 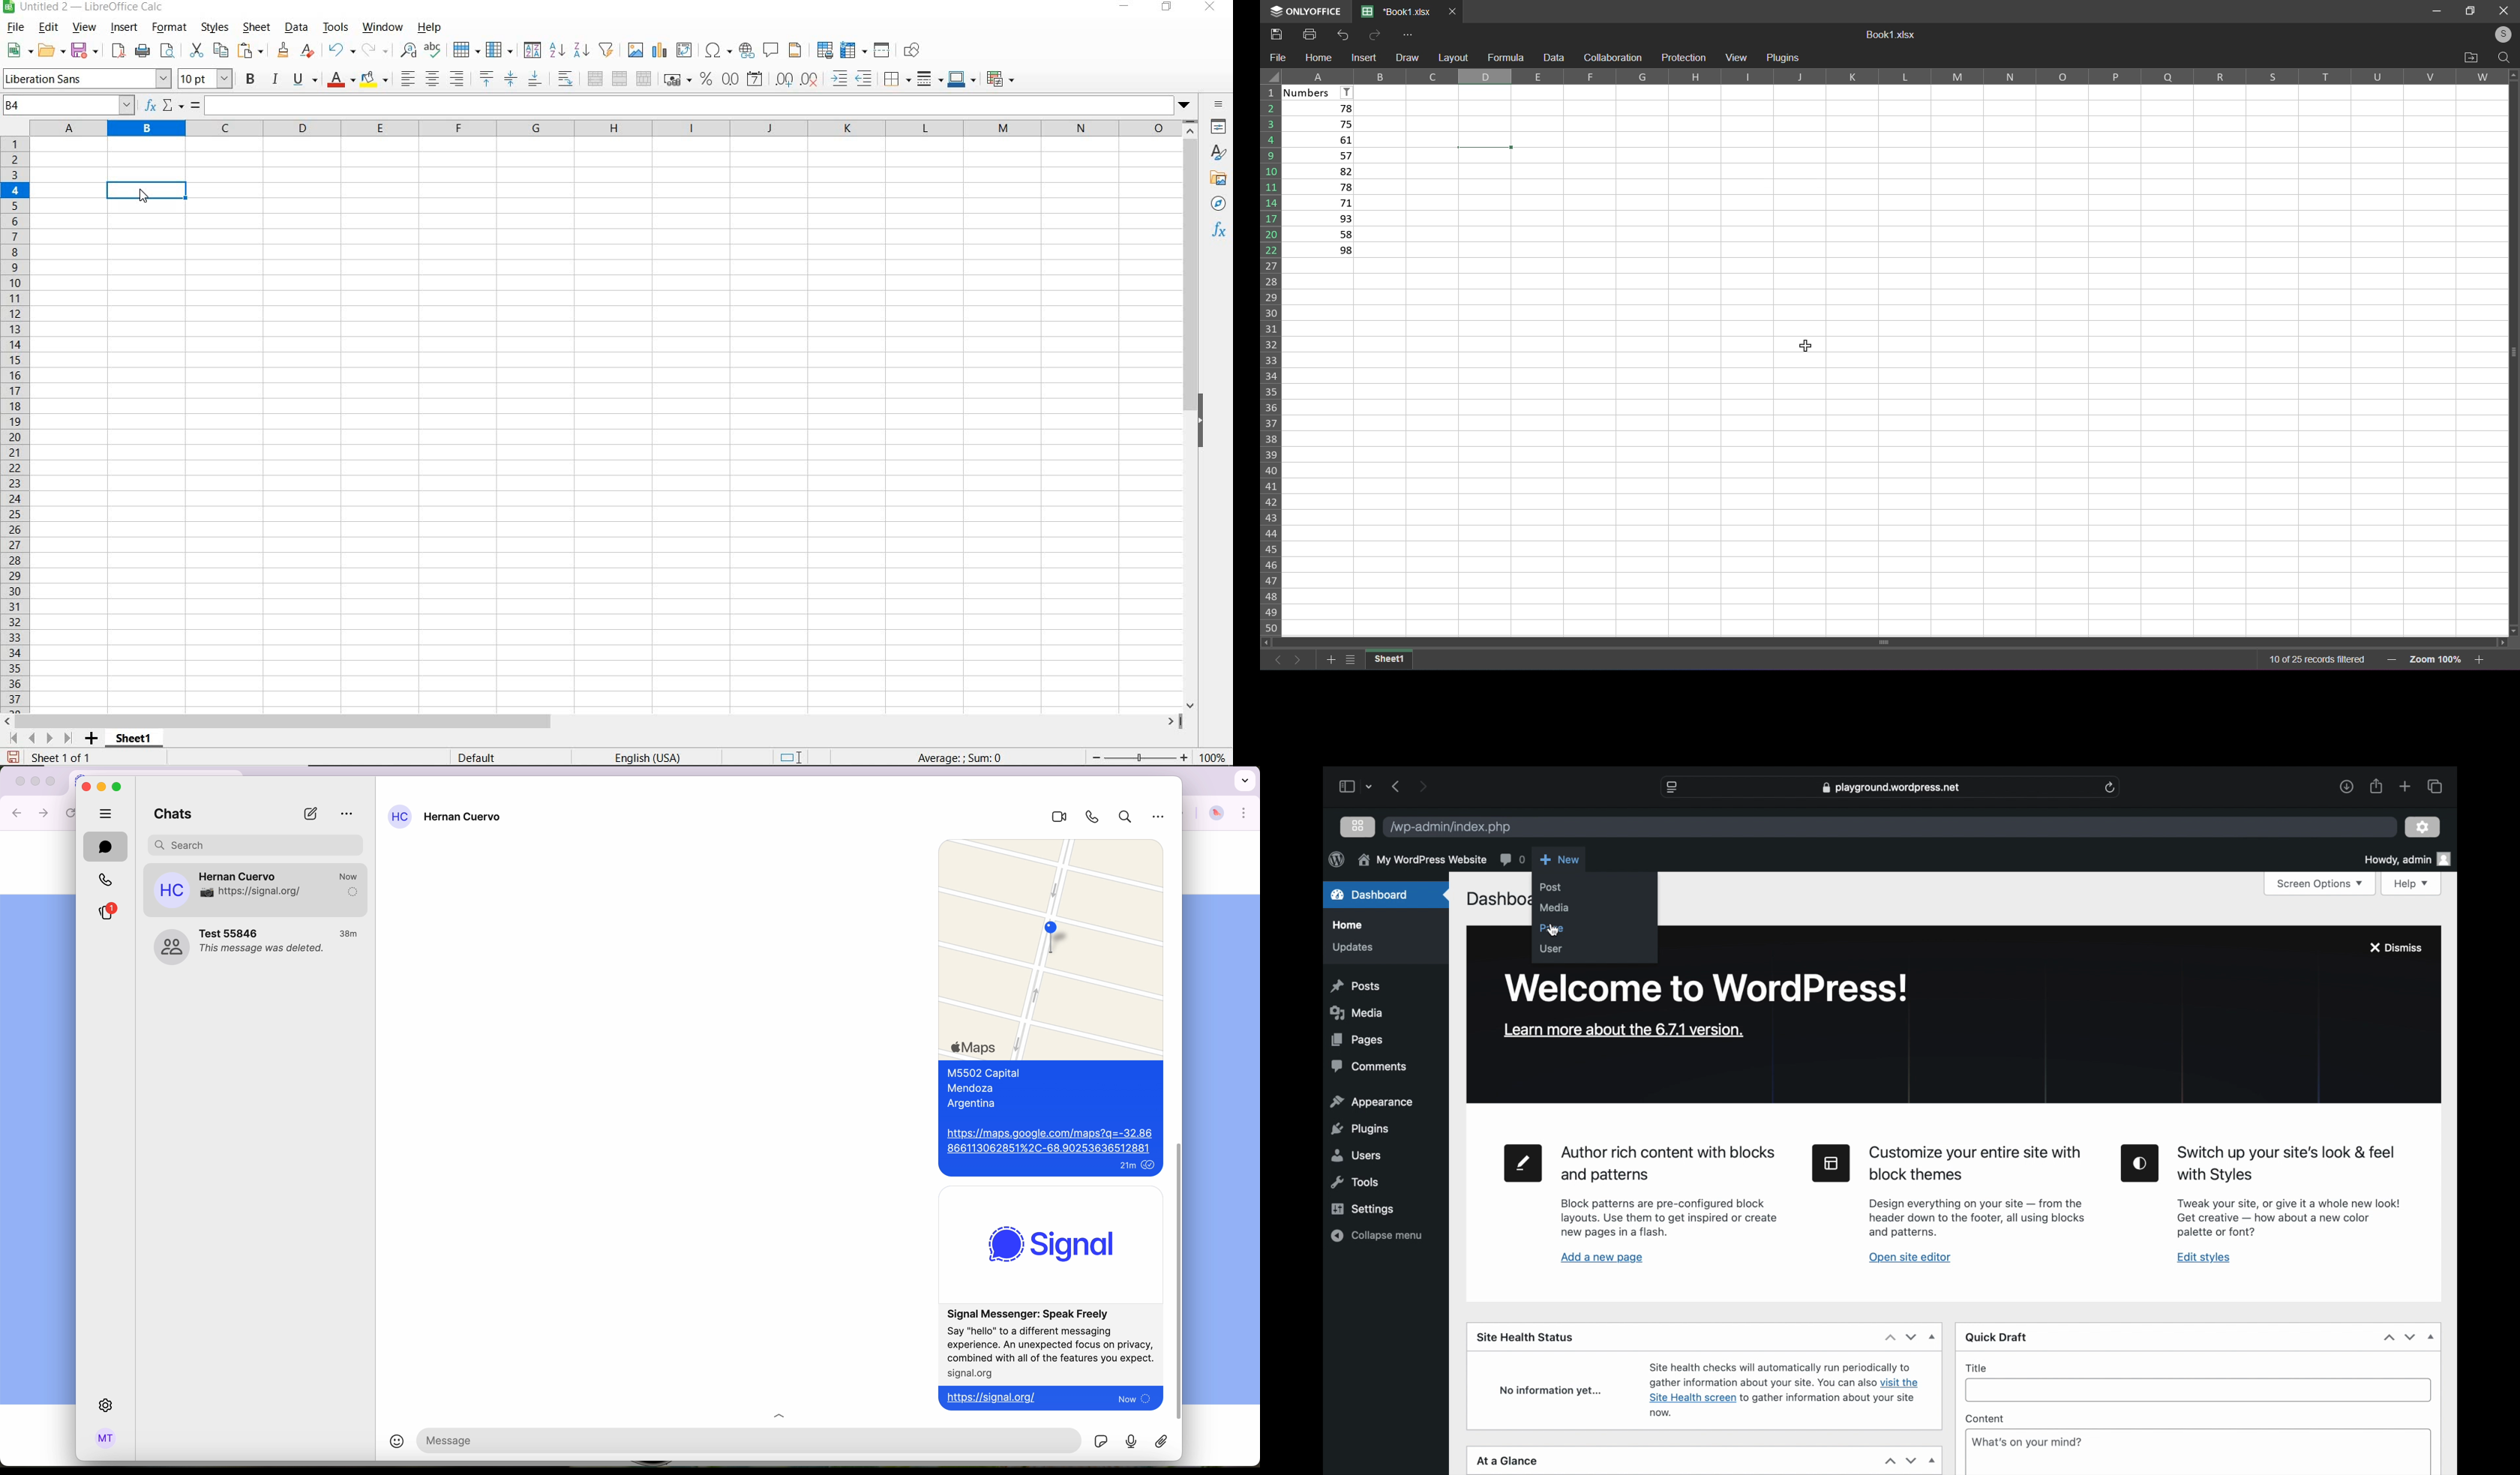 I want to click on format as date, so click(x=757, y=80).